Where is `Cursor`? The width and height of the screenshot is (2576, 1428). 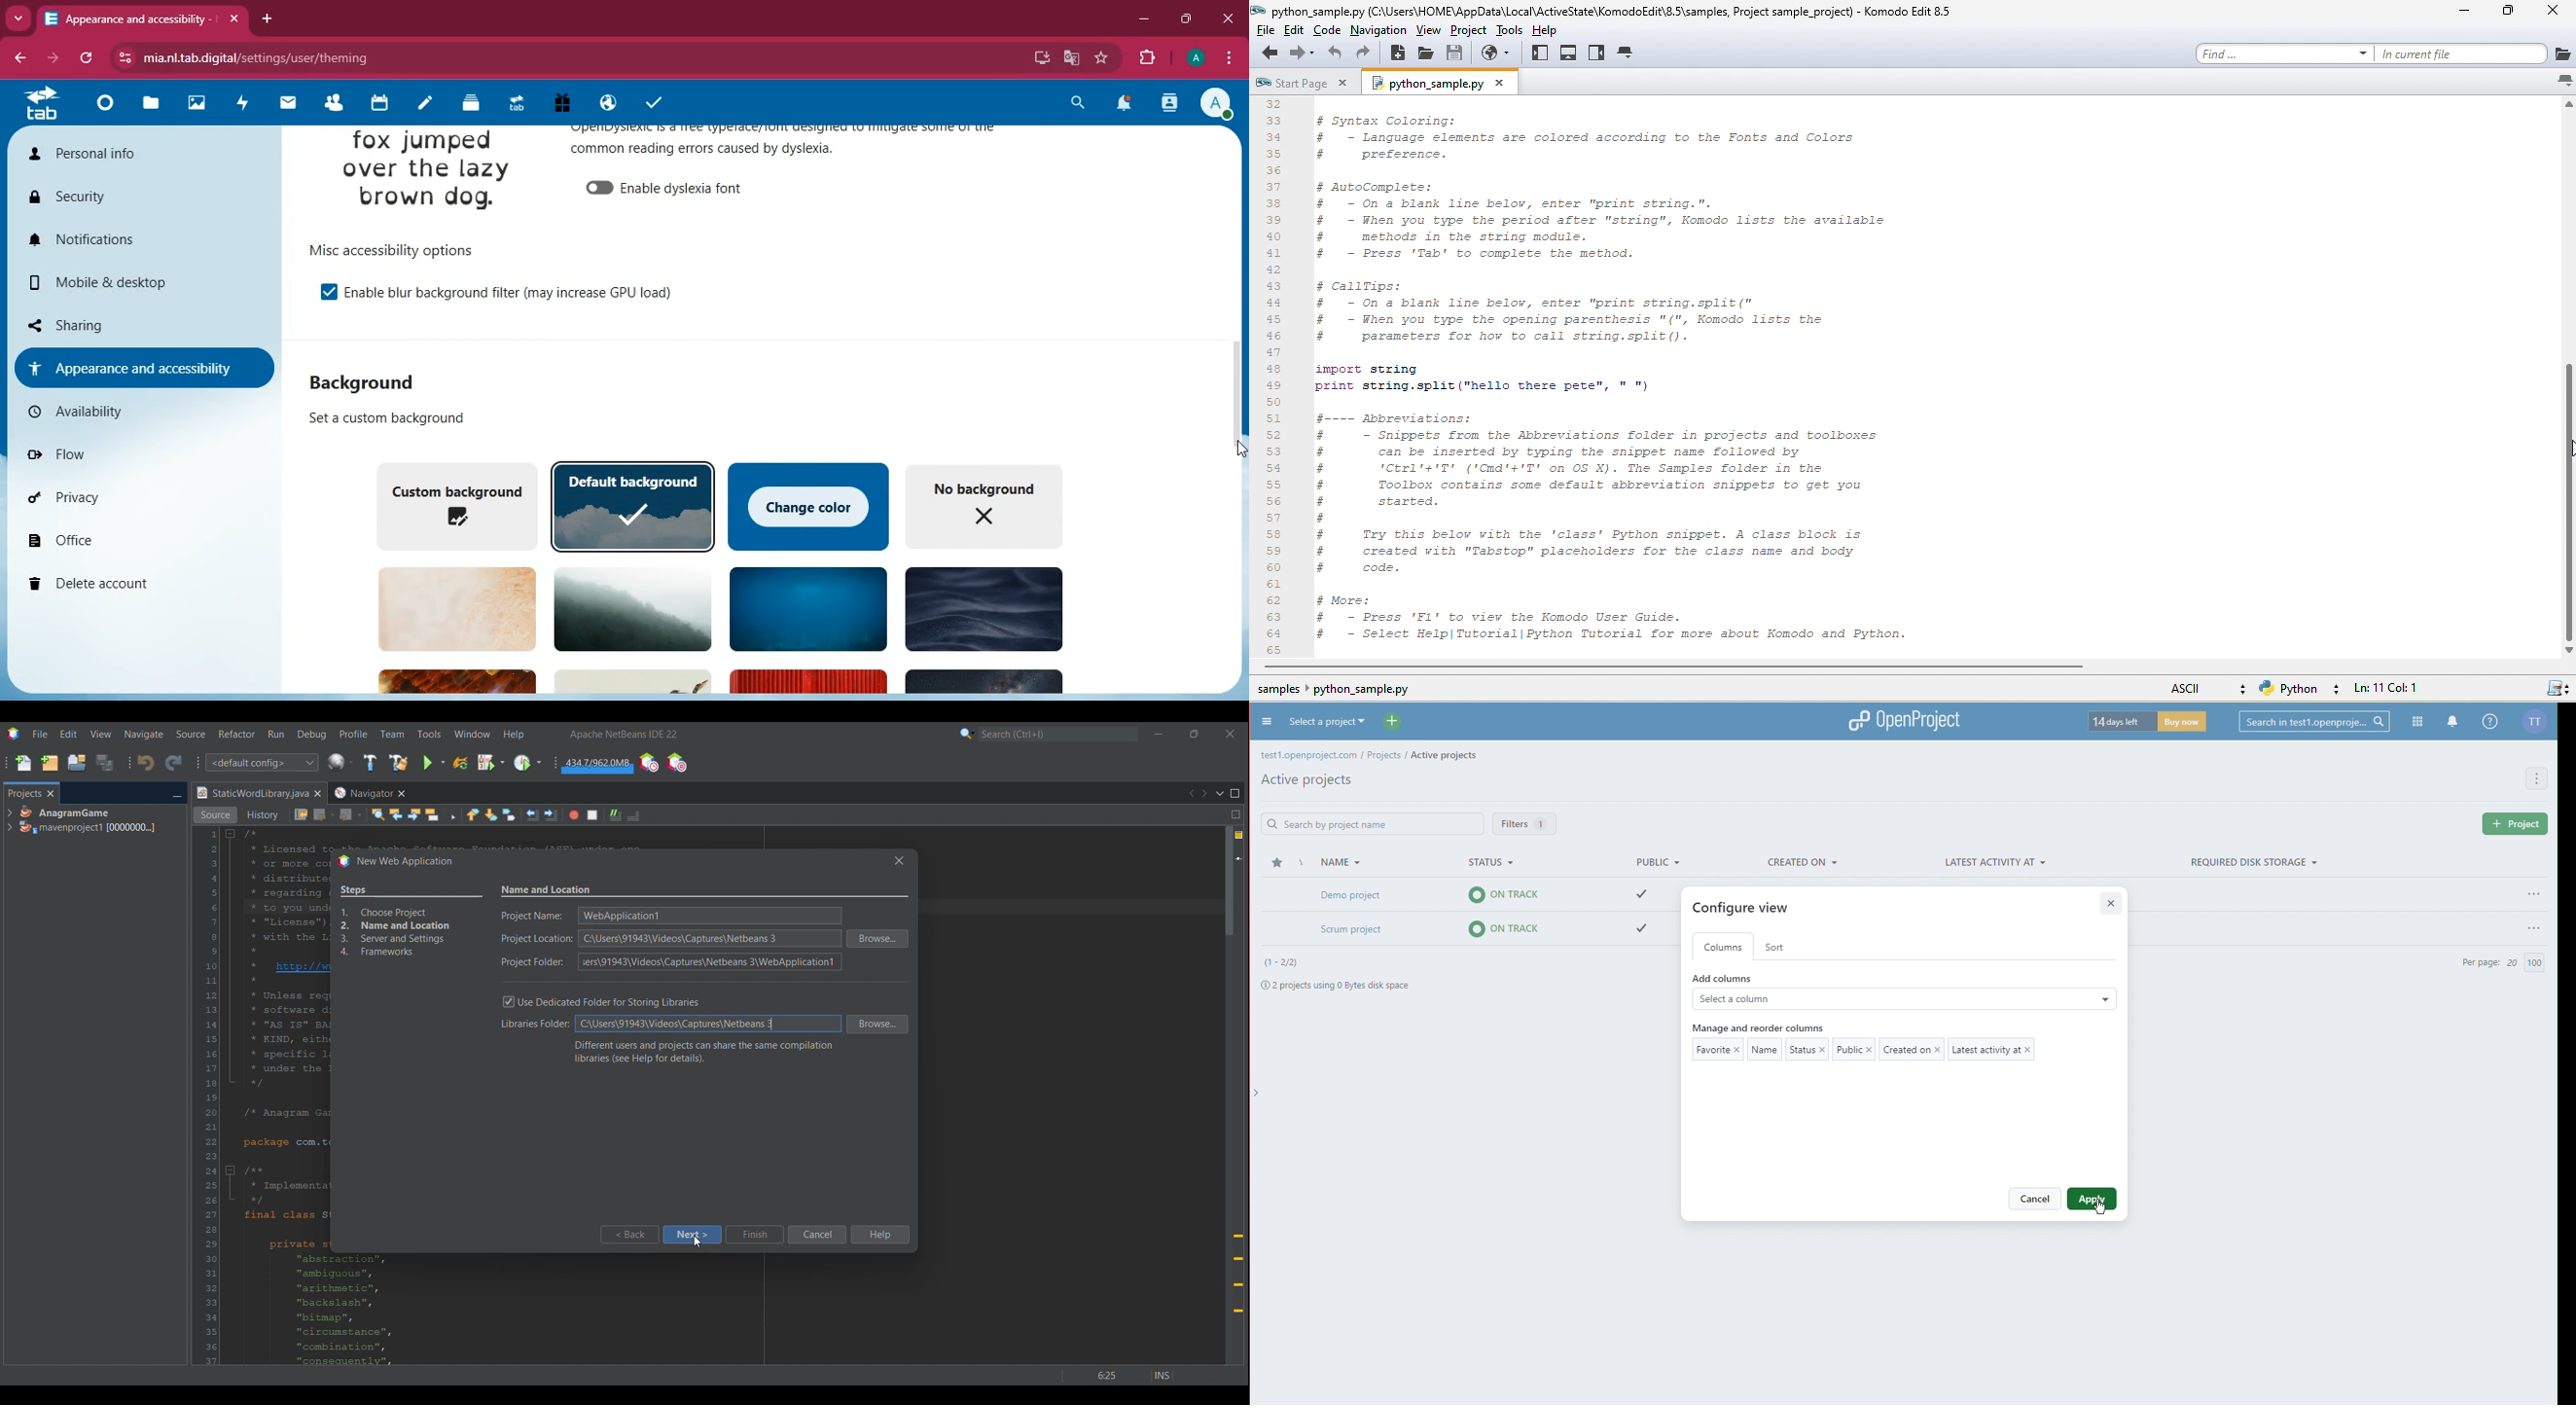 Cursor is located at coordinates (1229, 454).